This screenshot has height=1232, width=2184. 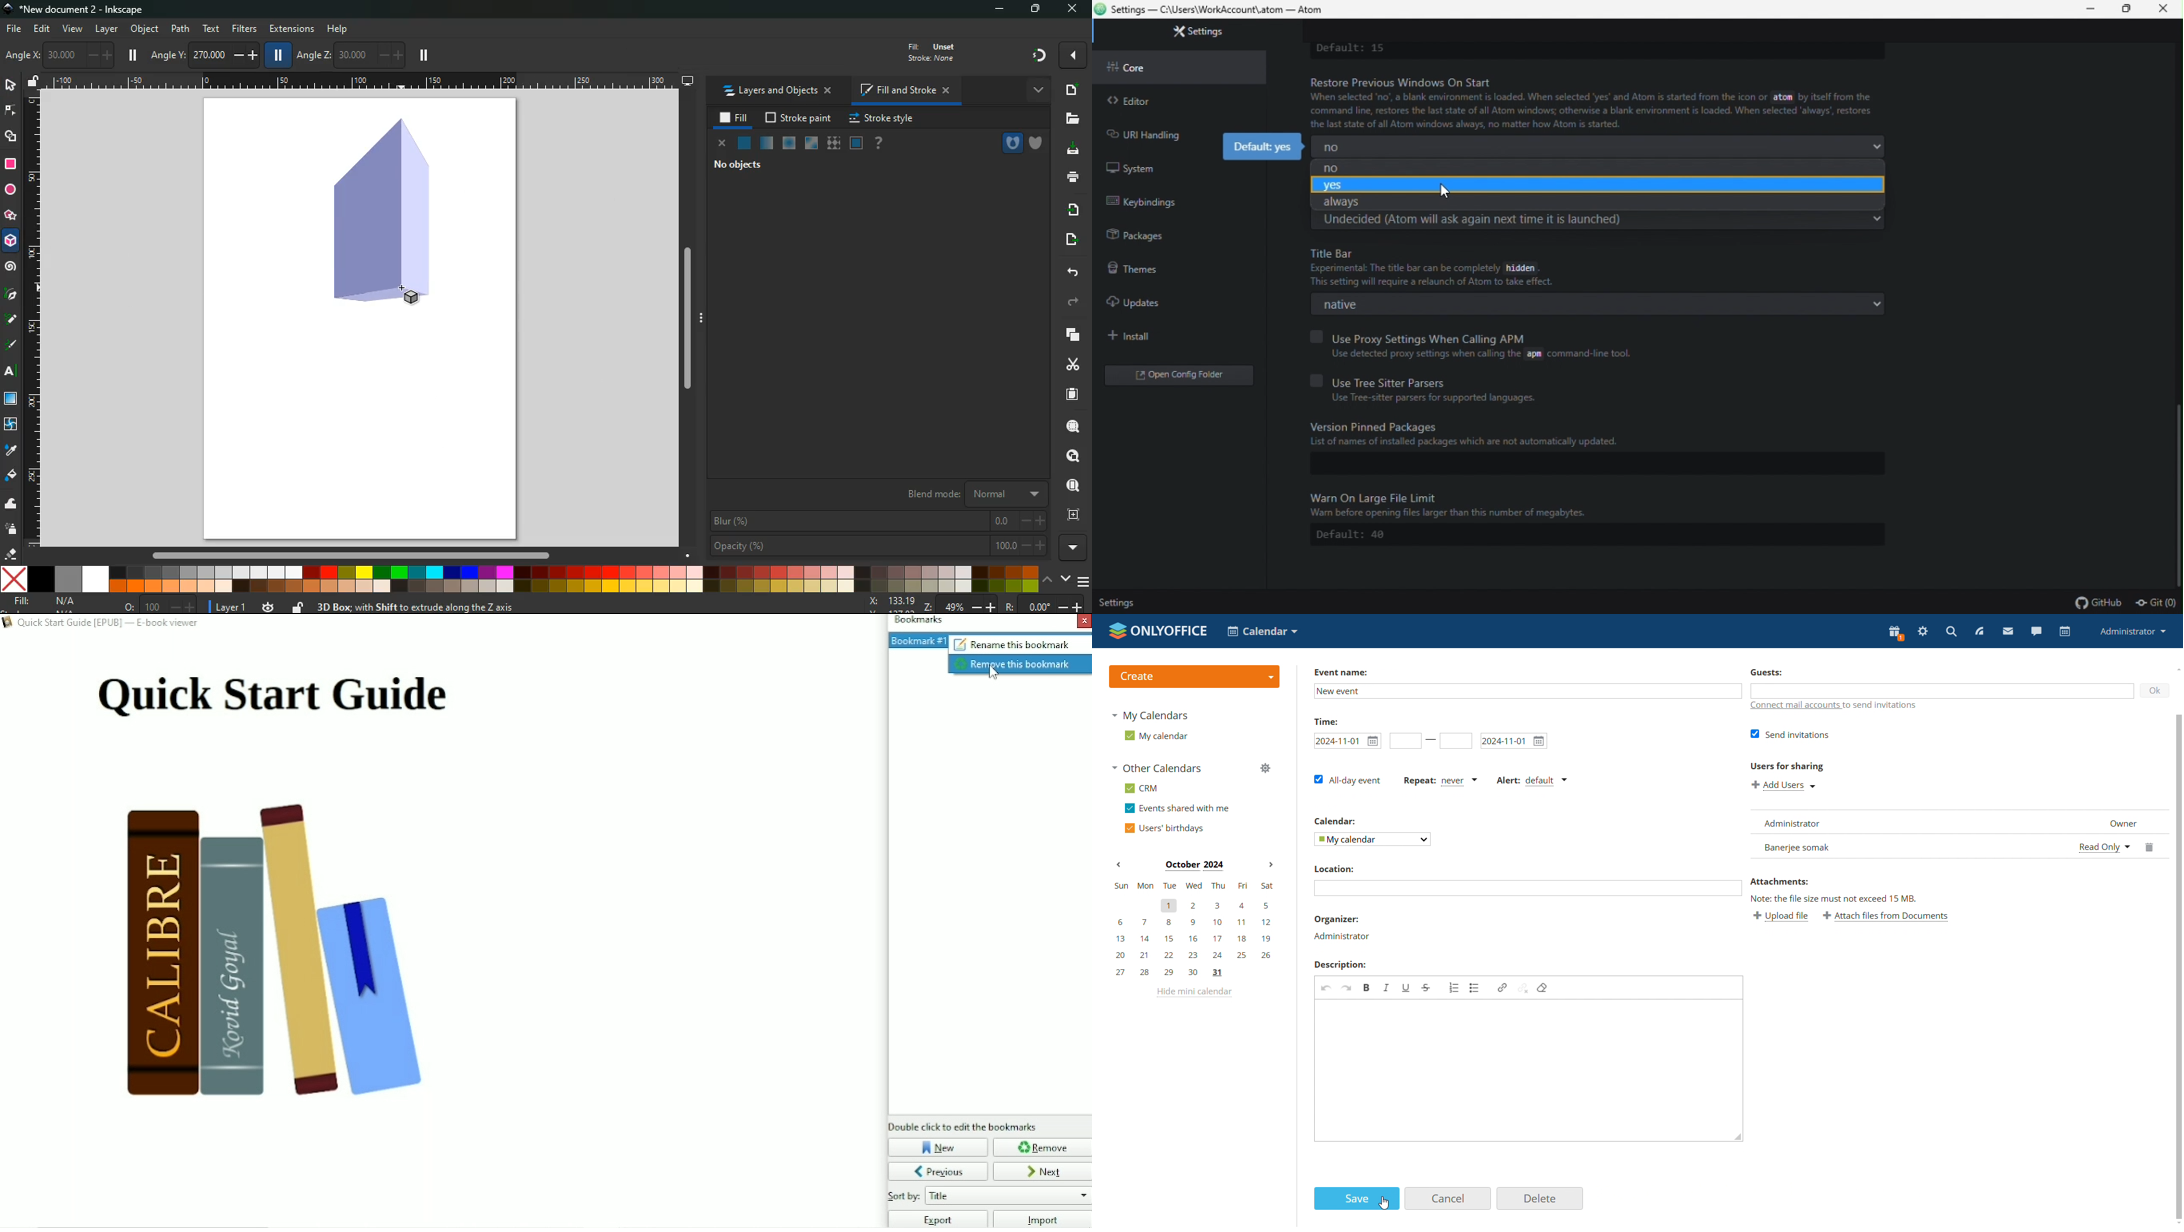 What do you see at coordinates (1072, 304) in the screenshot?
I see `forward` at bounding box center [1072, 304].